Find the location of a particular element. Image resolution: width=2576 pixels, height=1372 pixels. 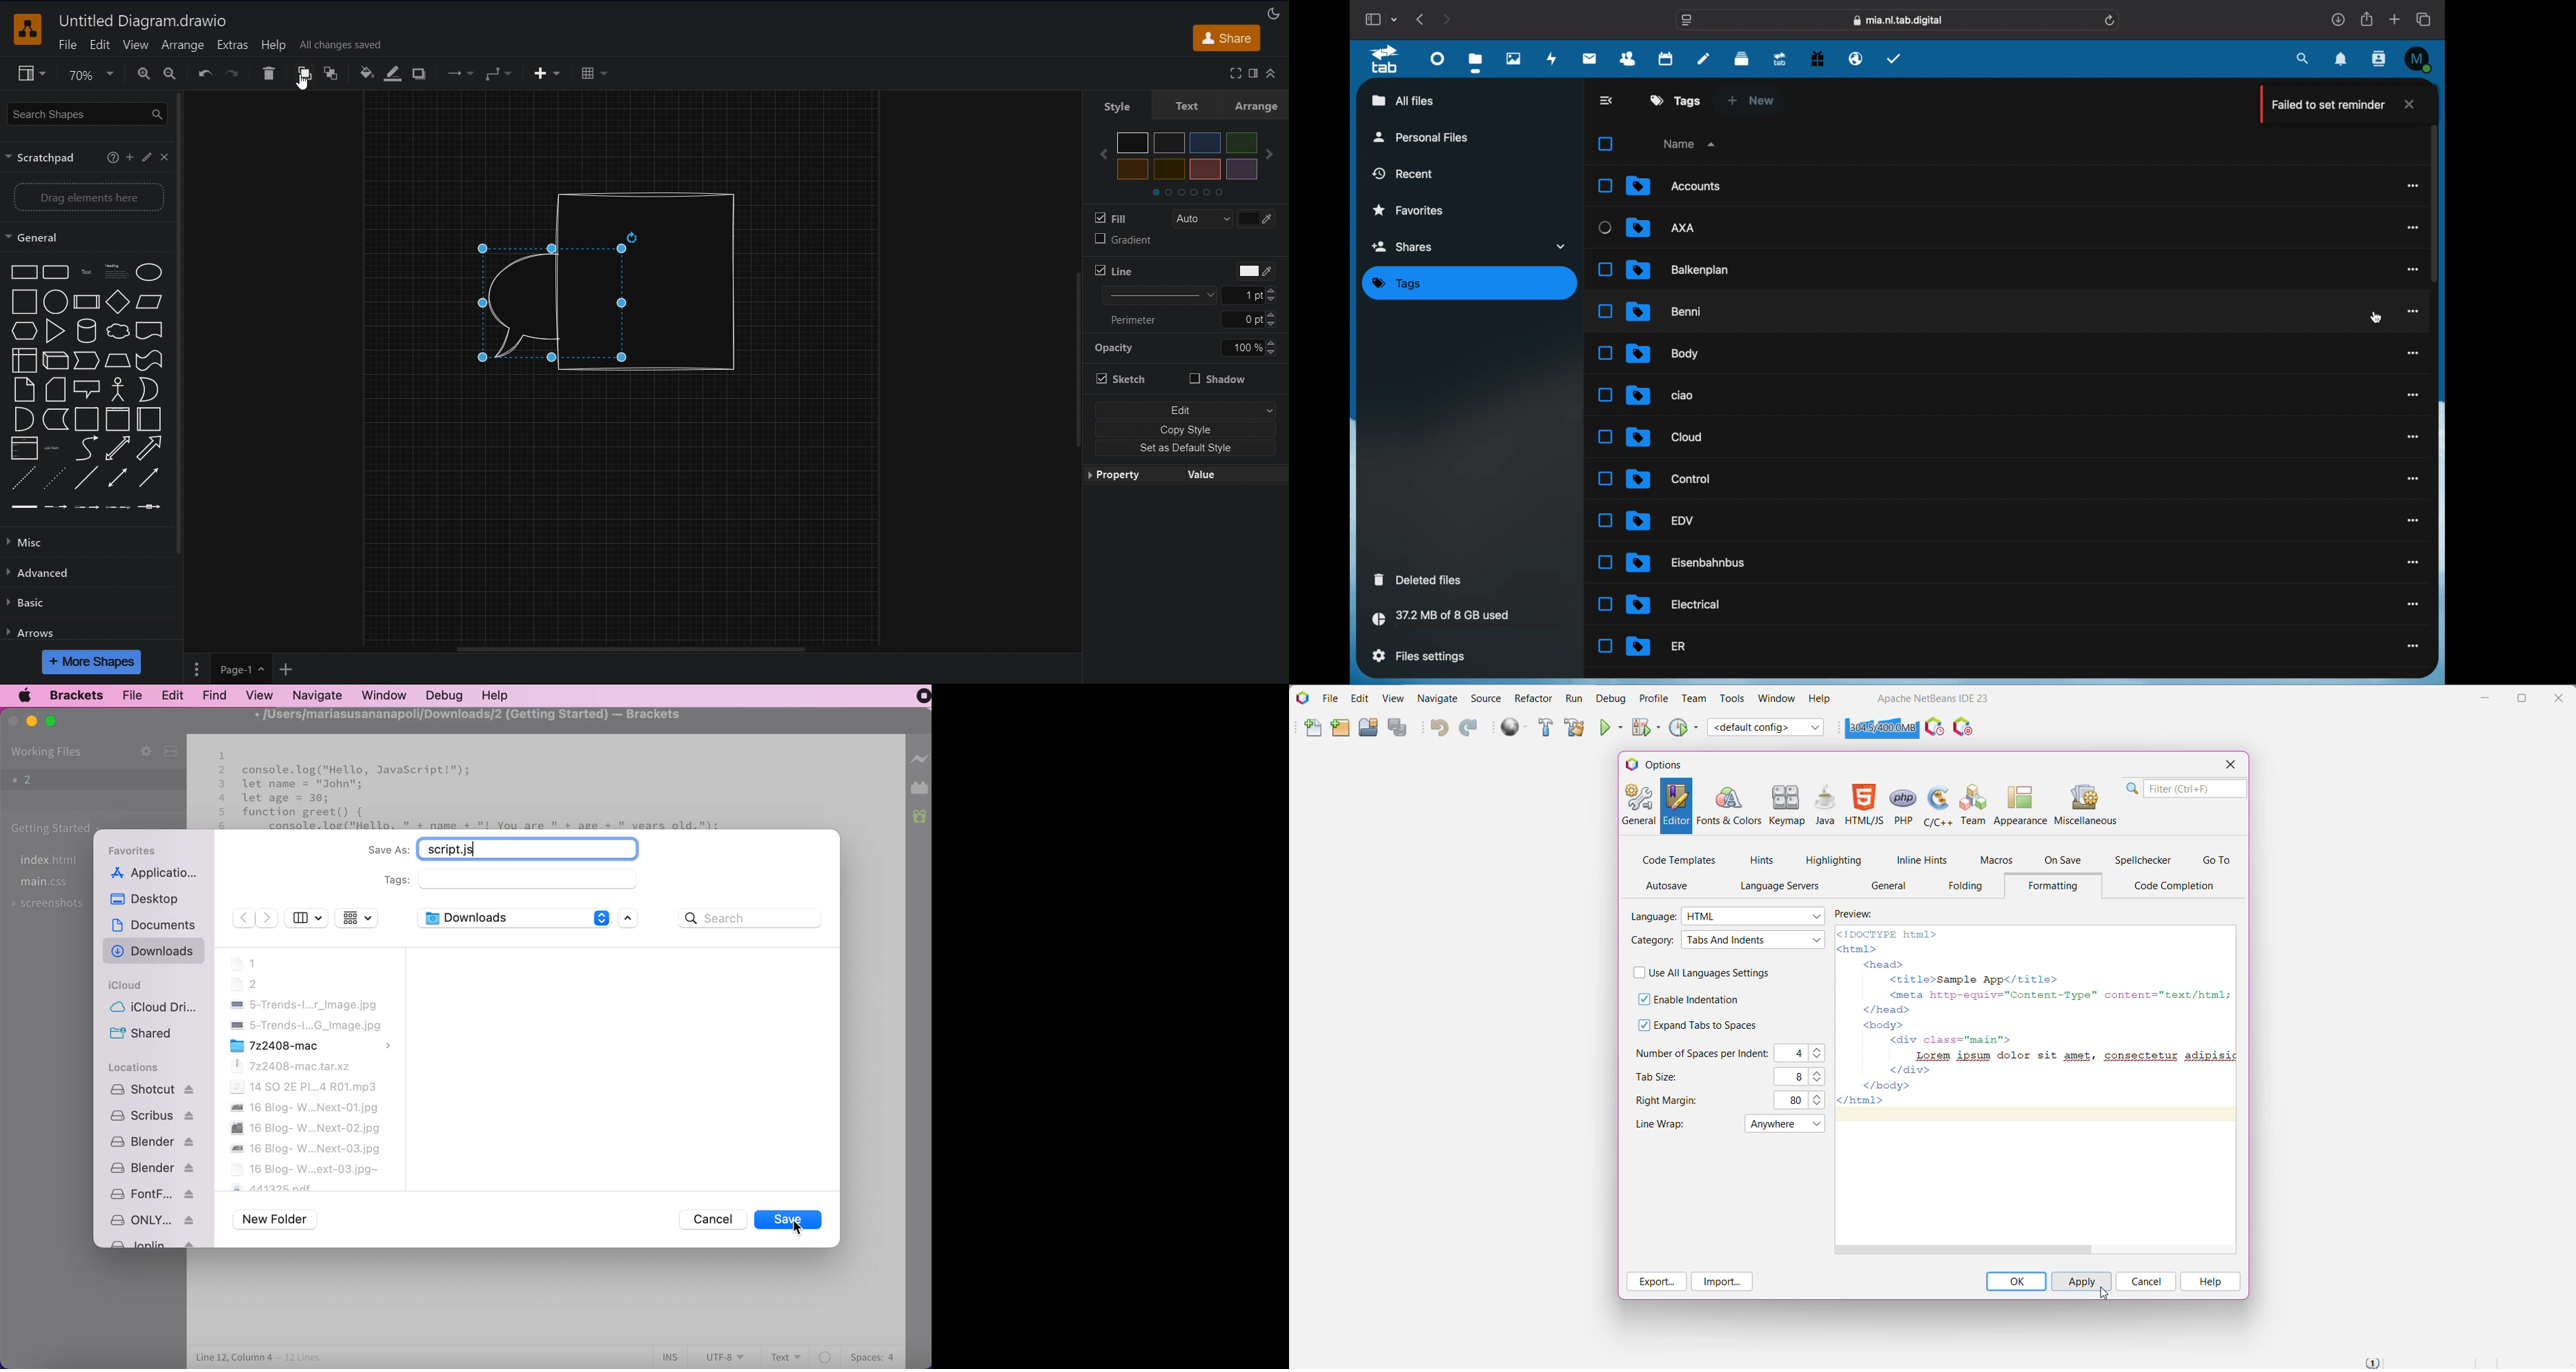

refresh is located at coordinates (2110, 20).